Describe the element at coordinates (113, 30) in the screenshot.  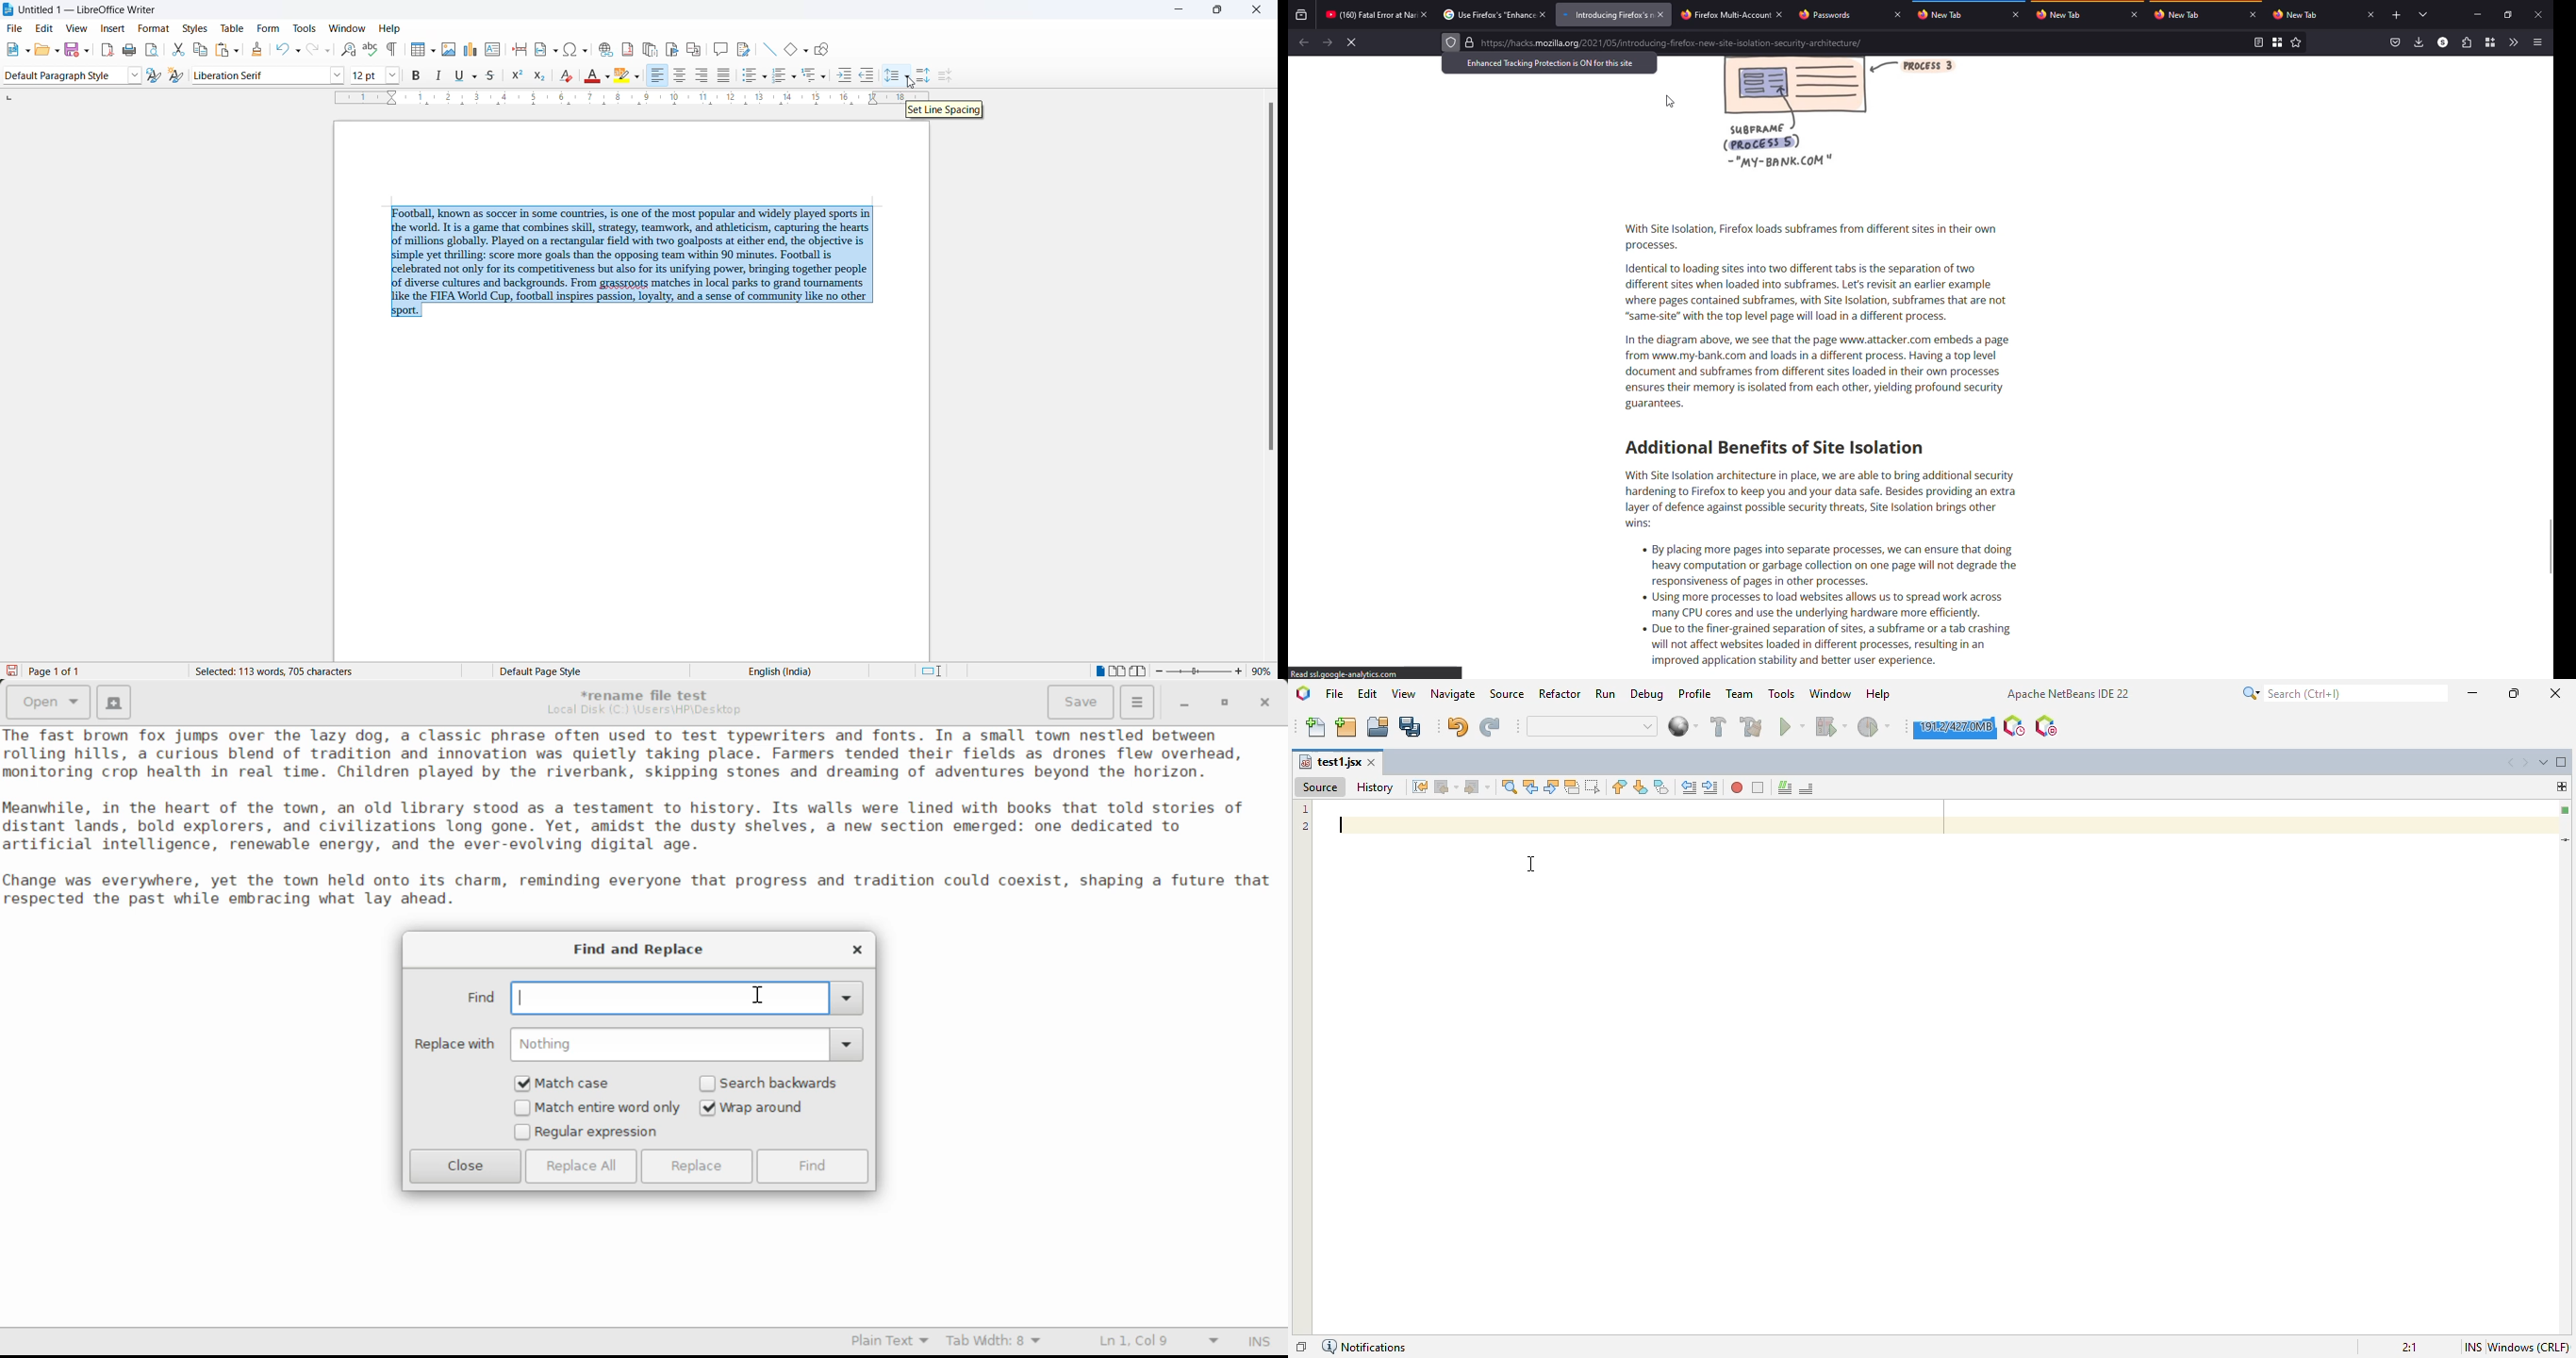
I see `insert` at that location.